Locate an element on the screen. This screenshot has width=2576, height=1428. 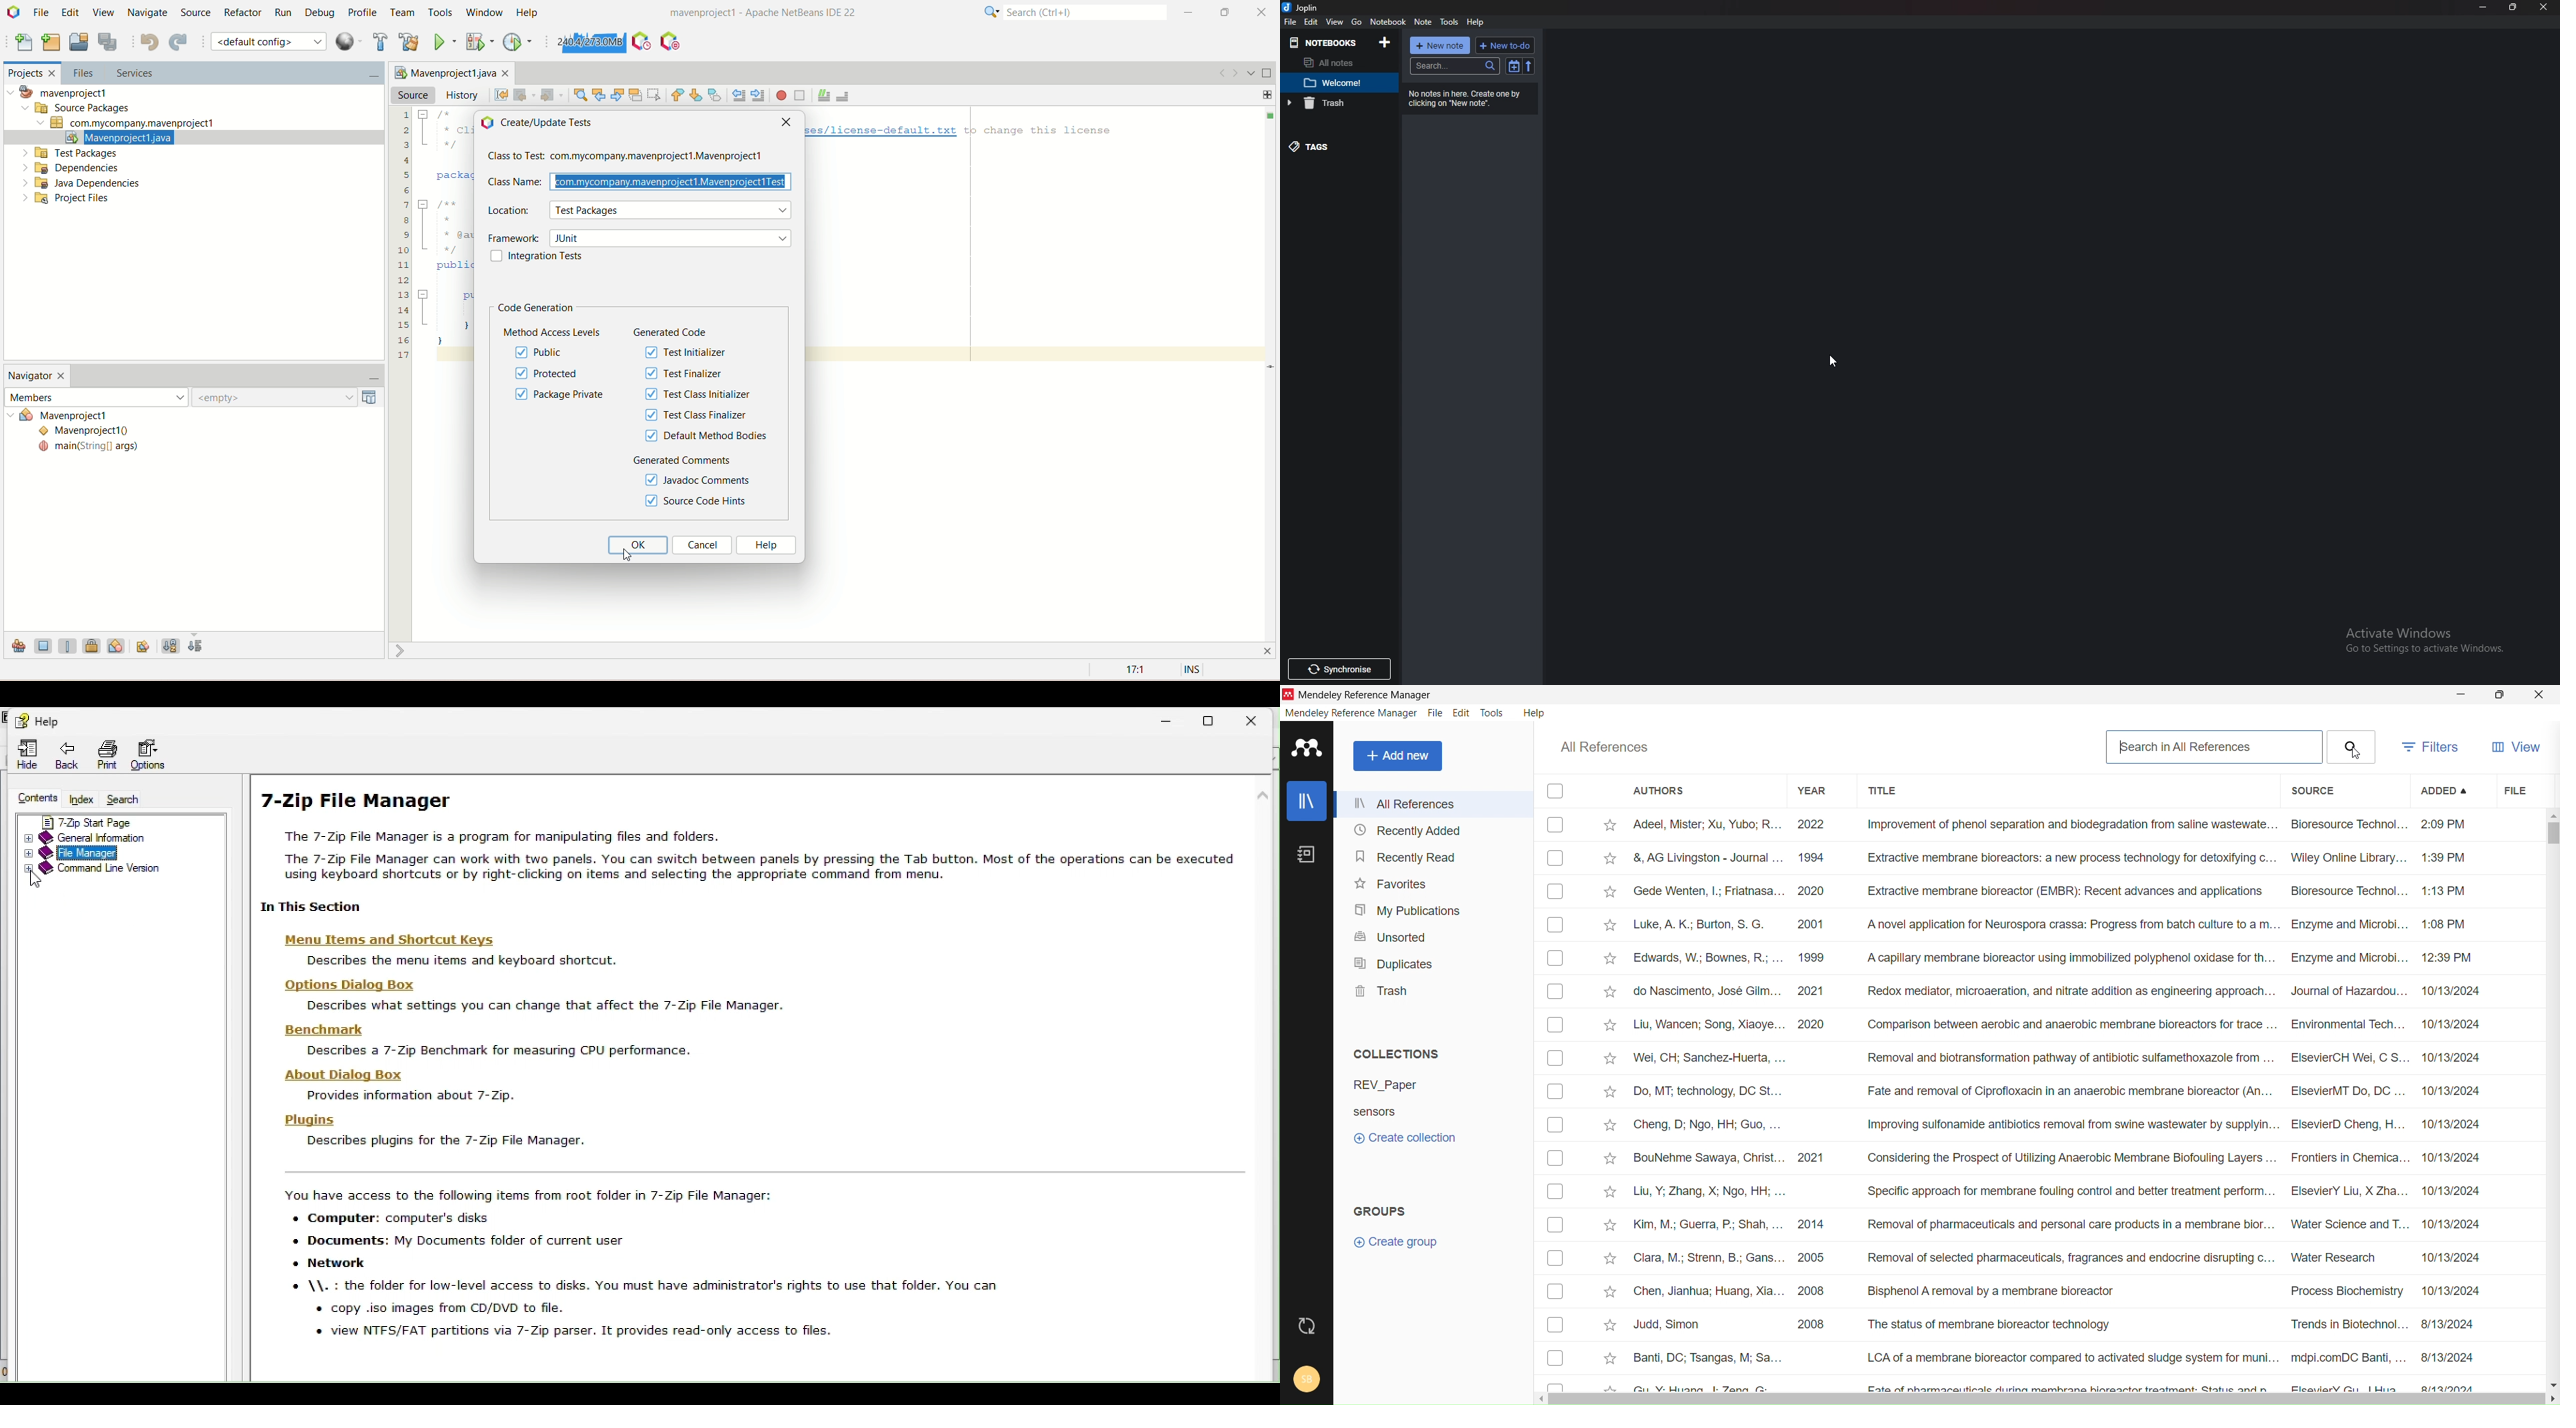
Mendeley Reference Manager is located at coordinates (1377, 694).